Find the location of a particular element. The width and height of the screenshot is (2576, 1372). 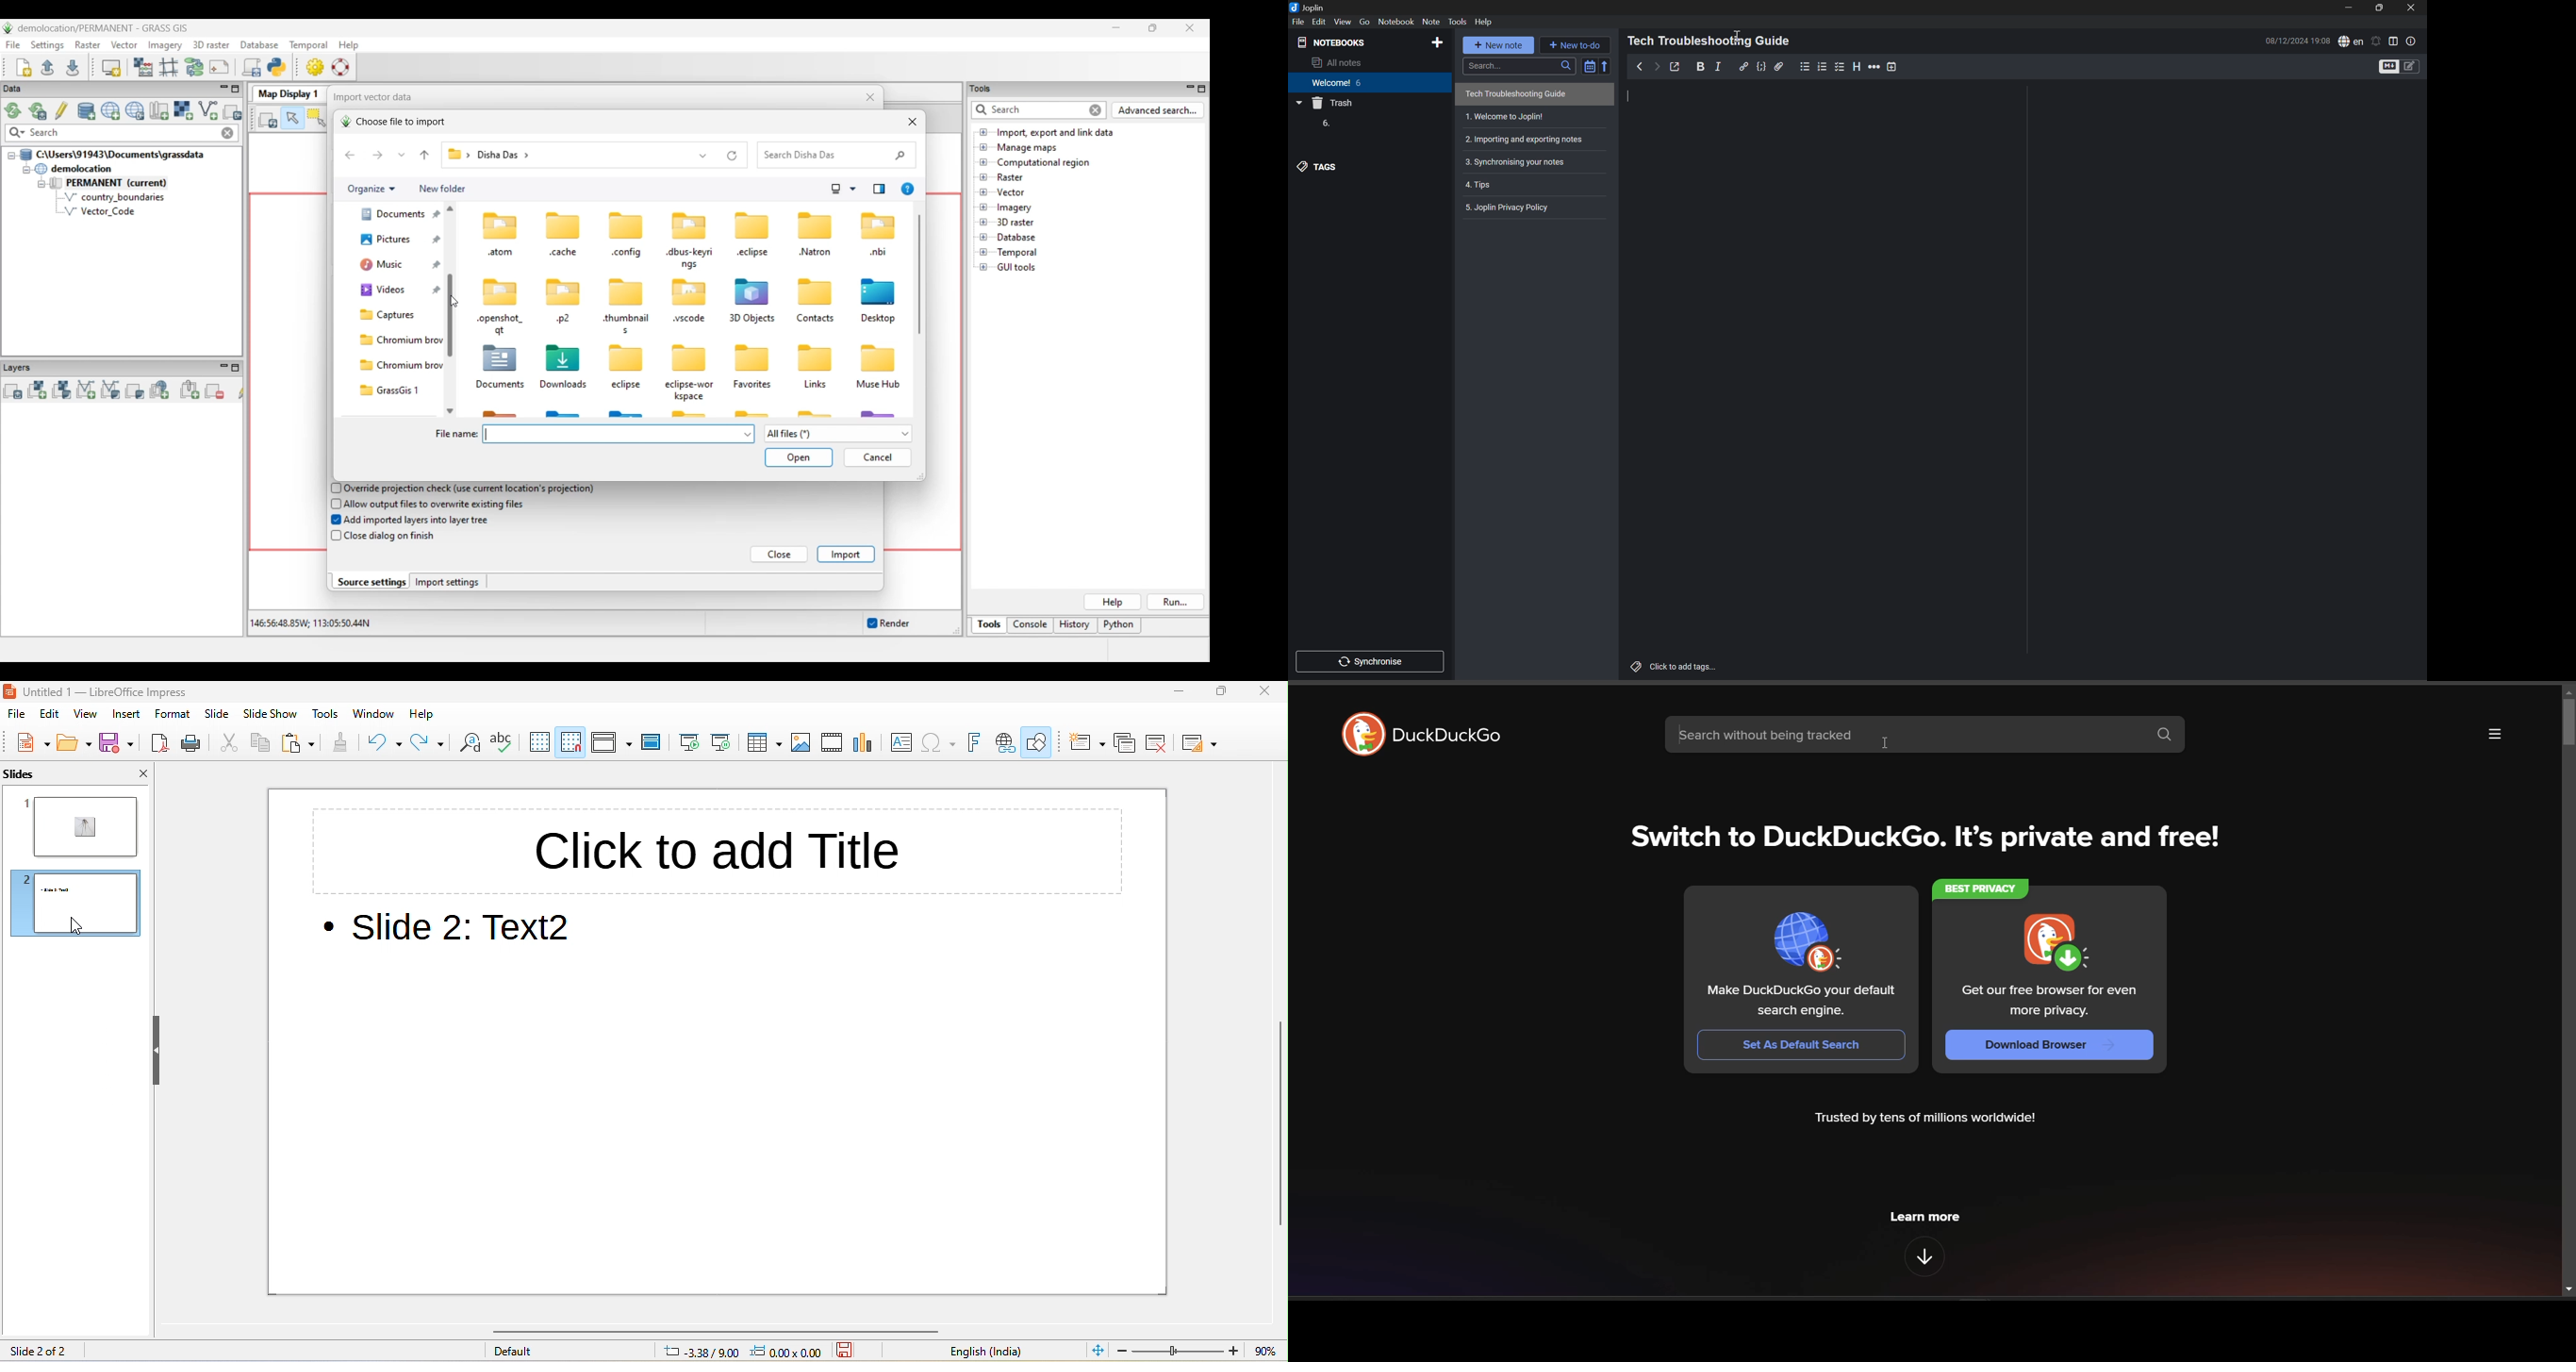

slide 2 of 2 is located at coordinates (47, 1350).